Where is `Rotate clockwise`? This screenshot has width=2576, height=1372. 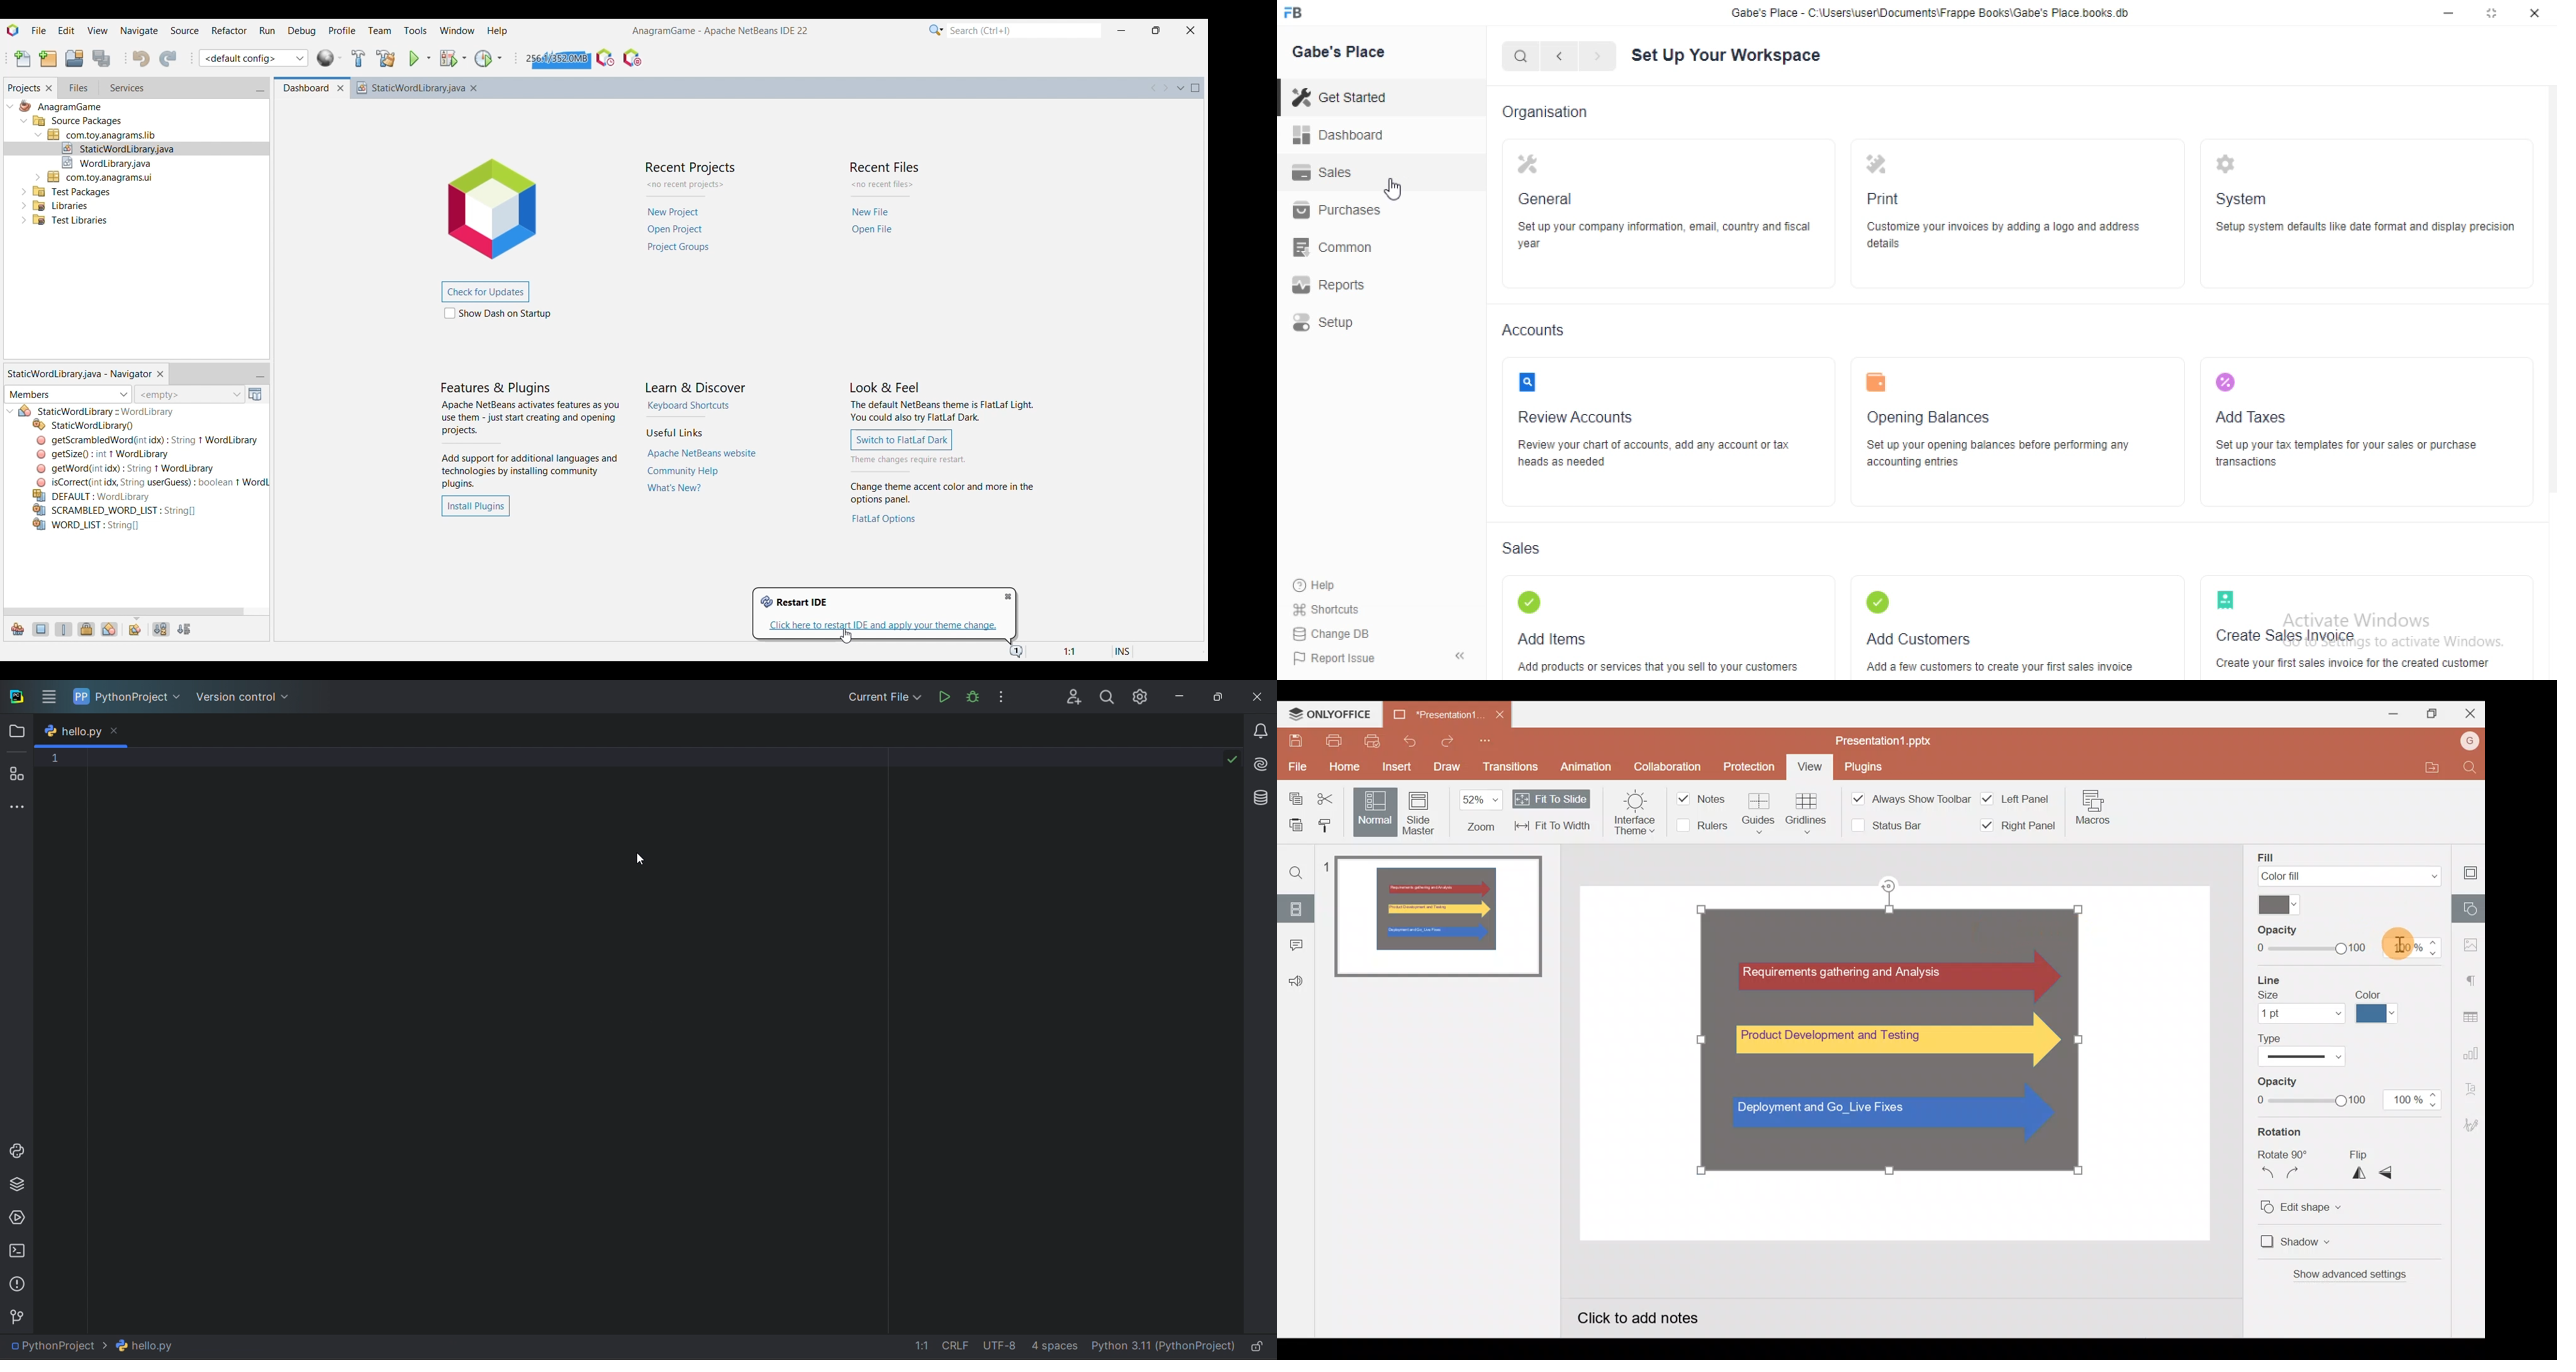
Rotate clockwise is located at coordinates (2297, 1176).